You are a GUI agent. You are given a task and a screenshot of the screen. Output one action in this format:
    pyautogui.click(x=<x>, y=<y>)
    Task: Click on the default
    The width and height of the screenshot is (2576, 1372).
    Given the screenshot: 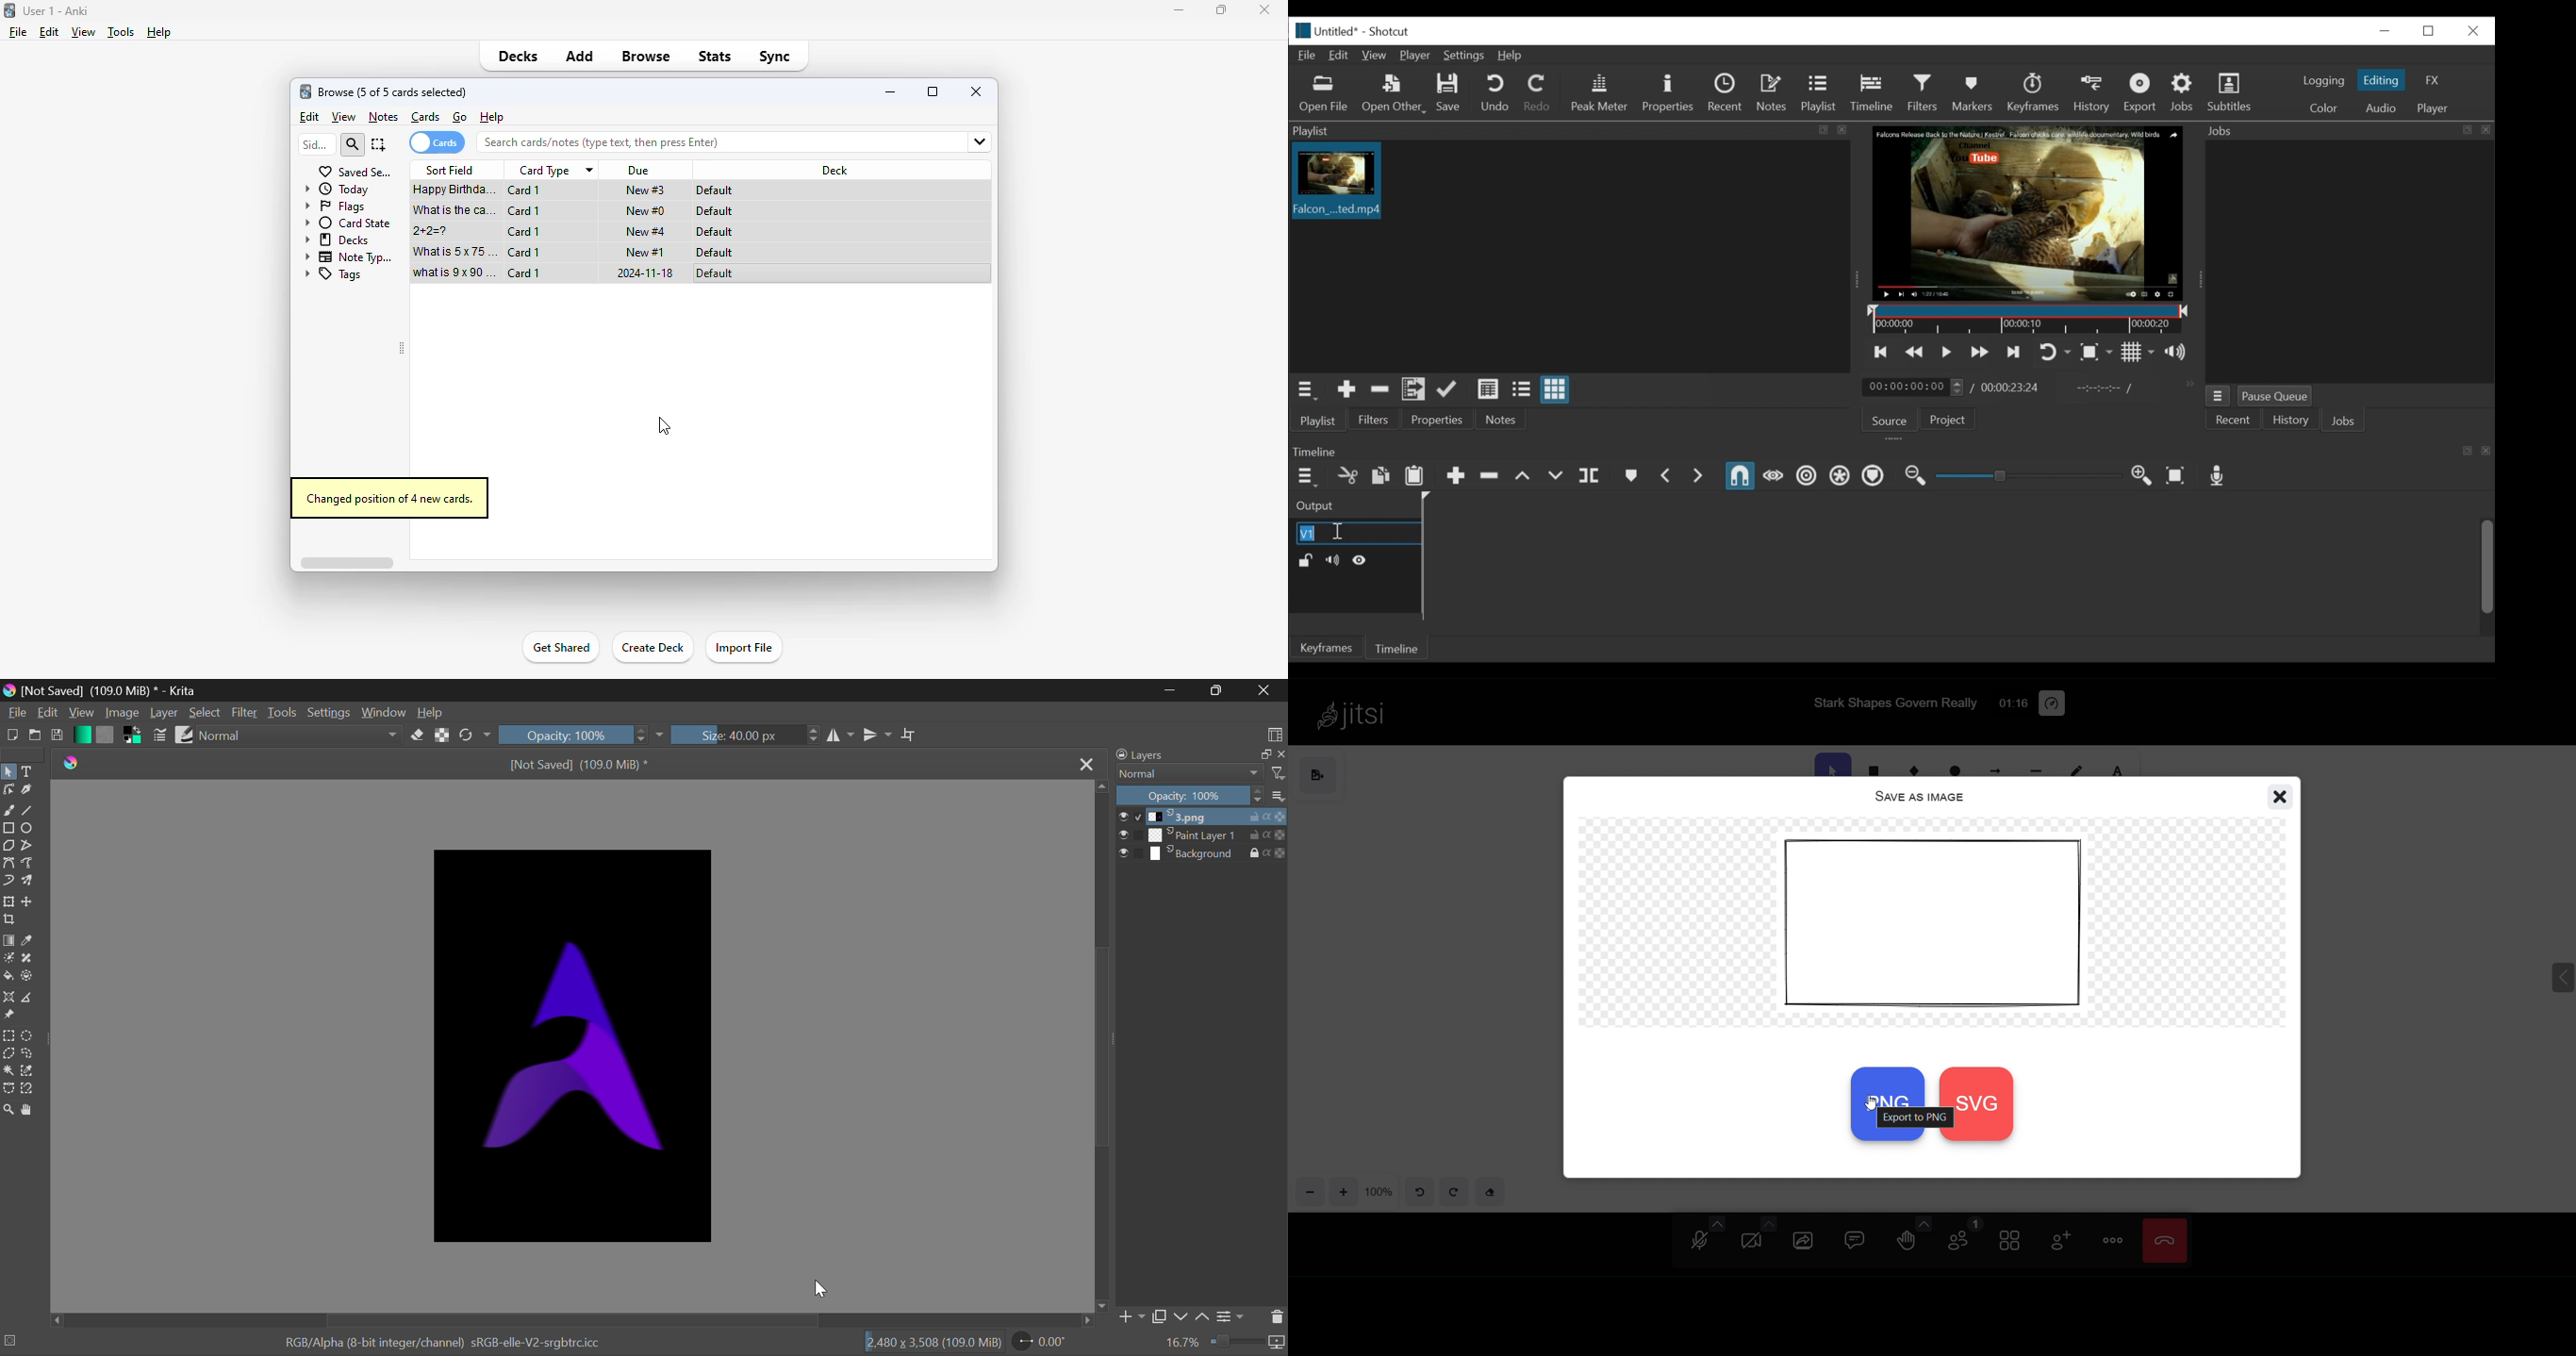 What is the action you would take?
    pyautogui.click(x=715, y=253)
    